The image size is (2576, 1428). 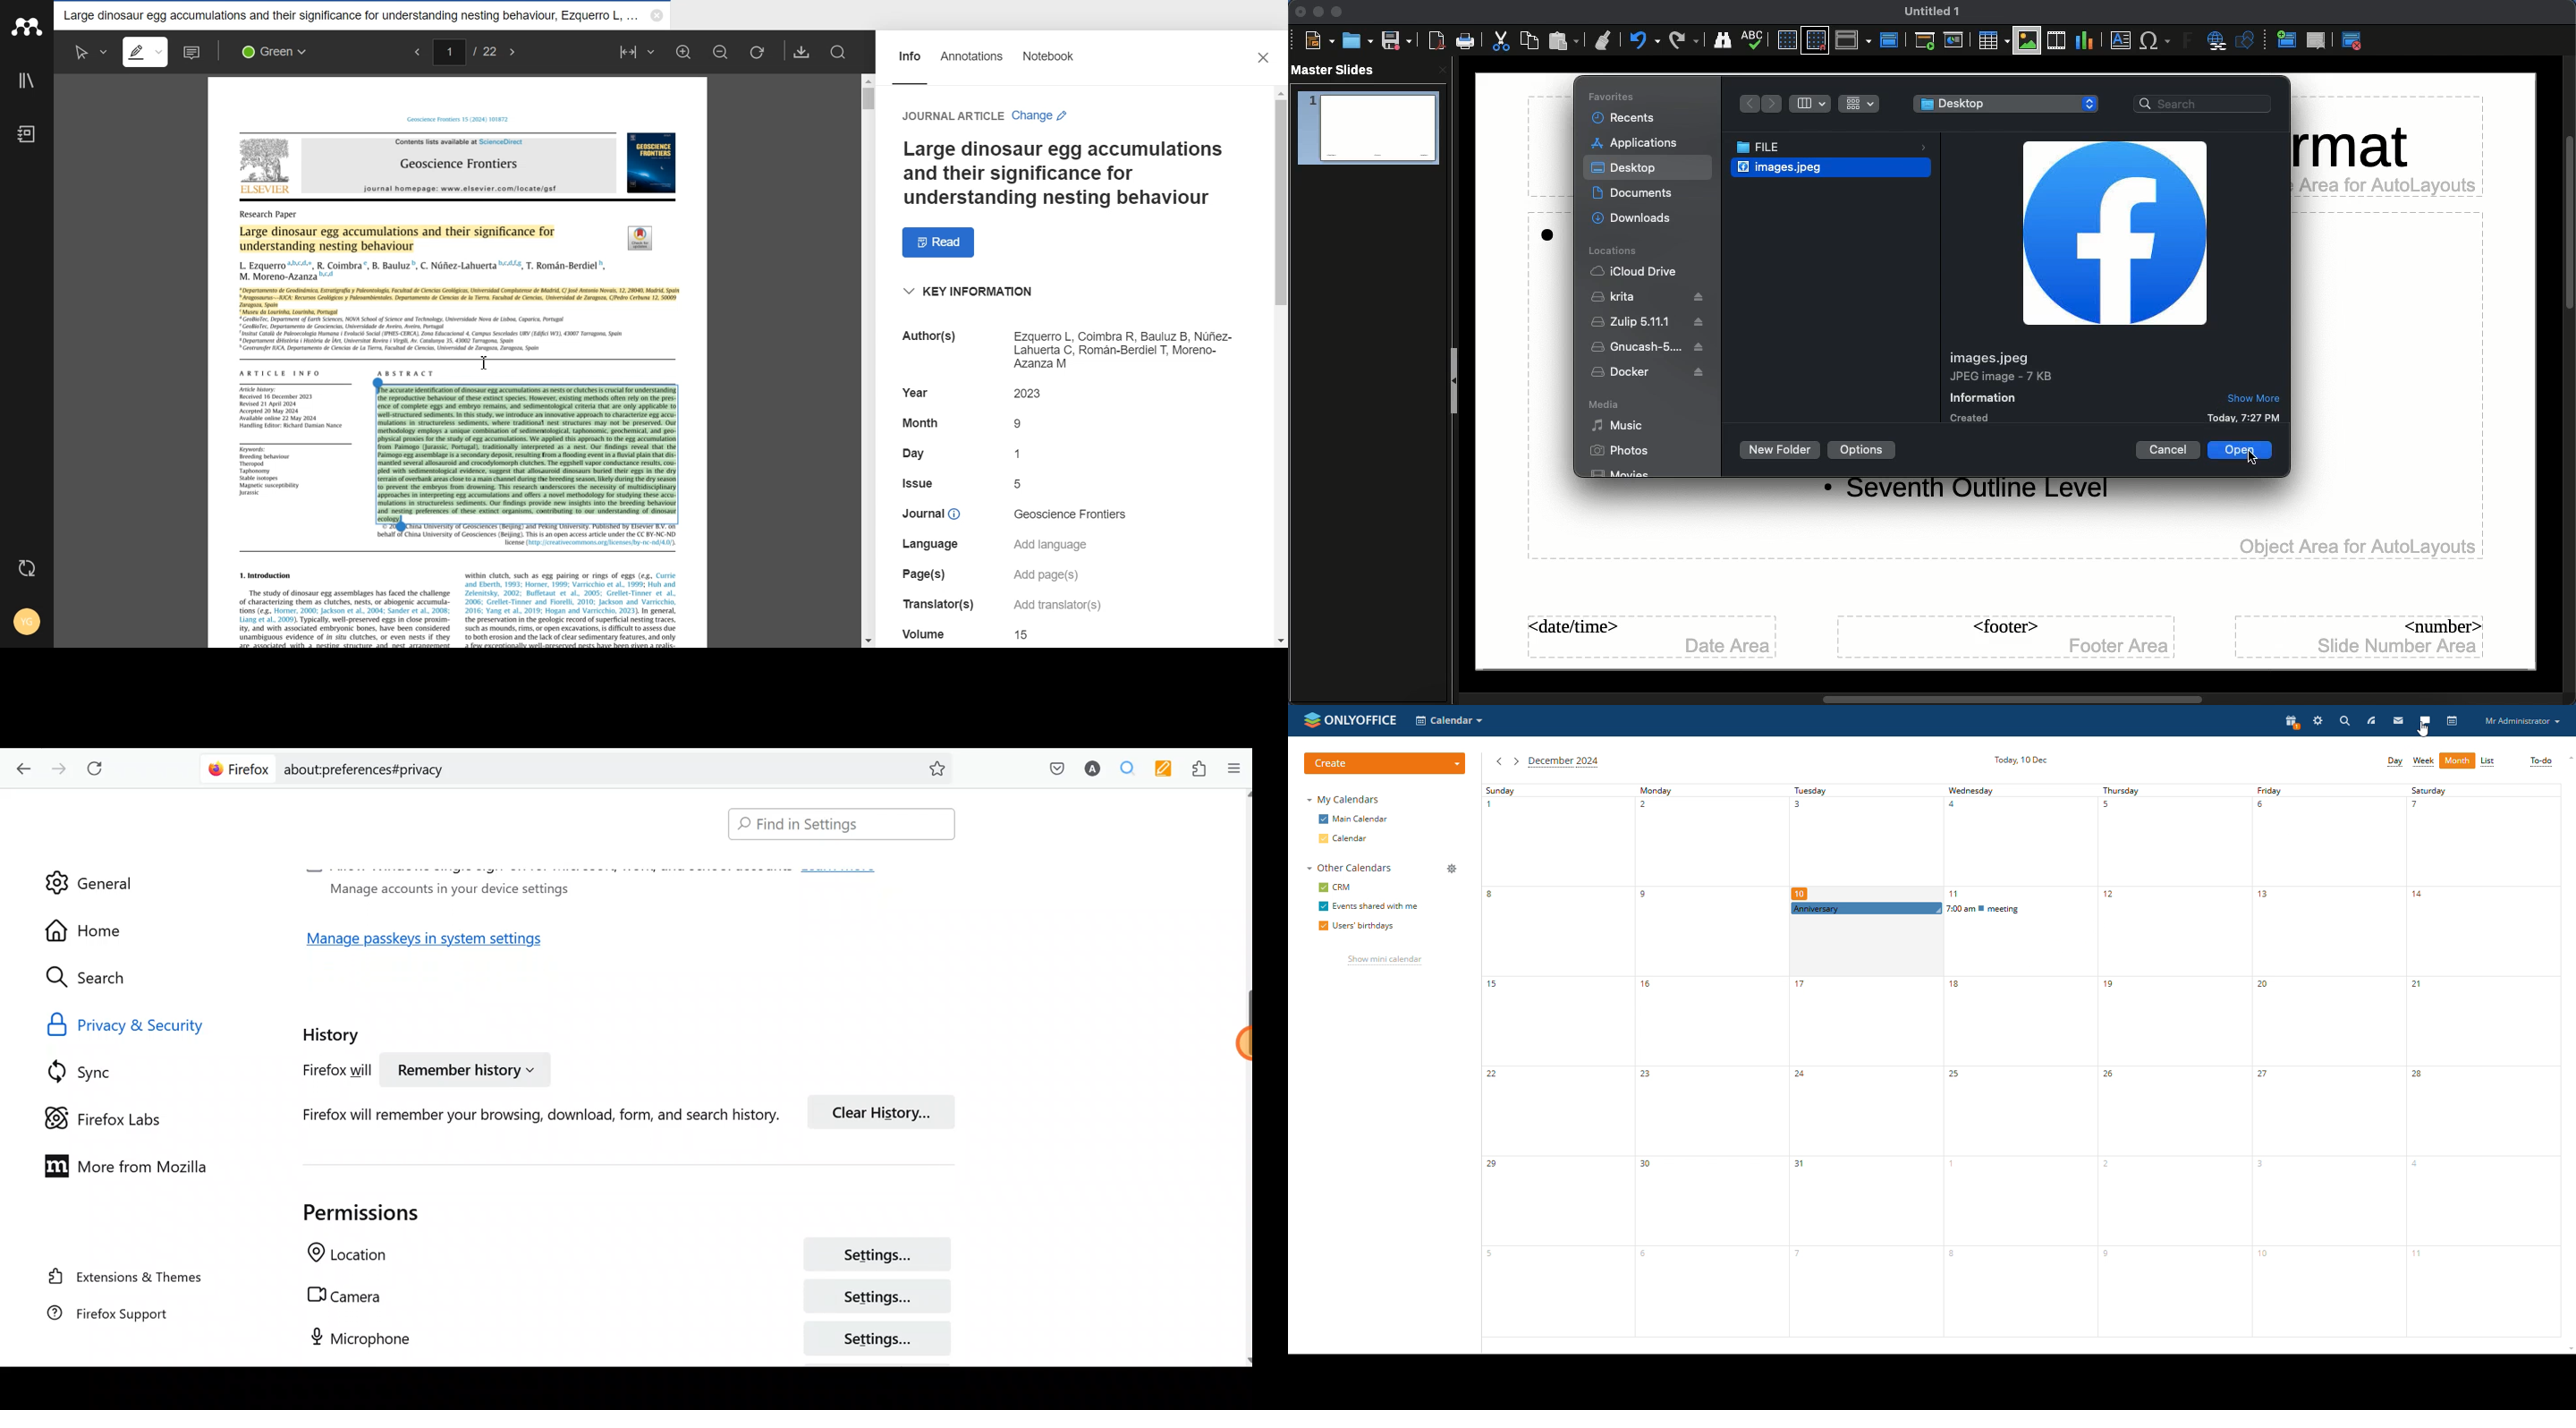 I want to click on scheduled events, so click(x=1944, y=908).